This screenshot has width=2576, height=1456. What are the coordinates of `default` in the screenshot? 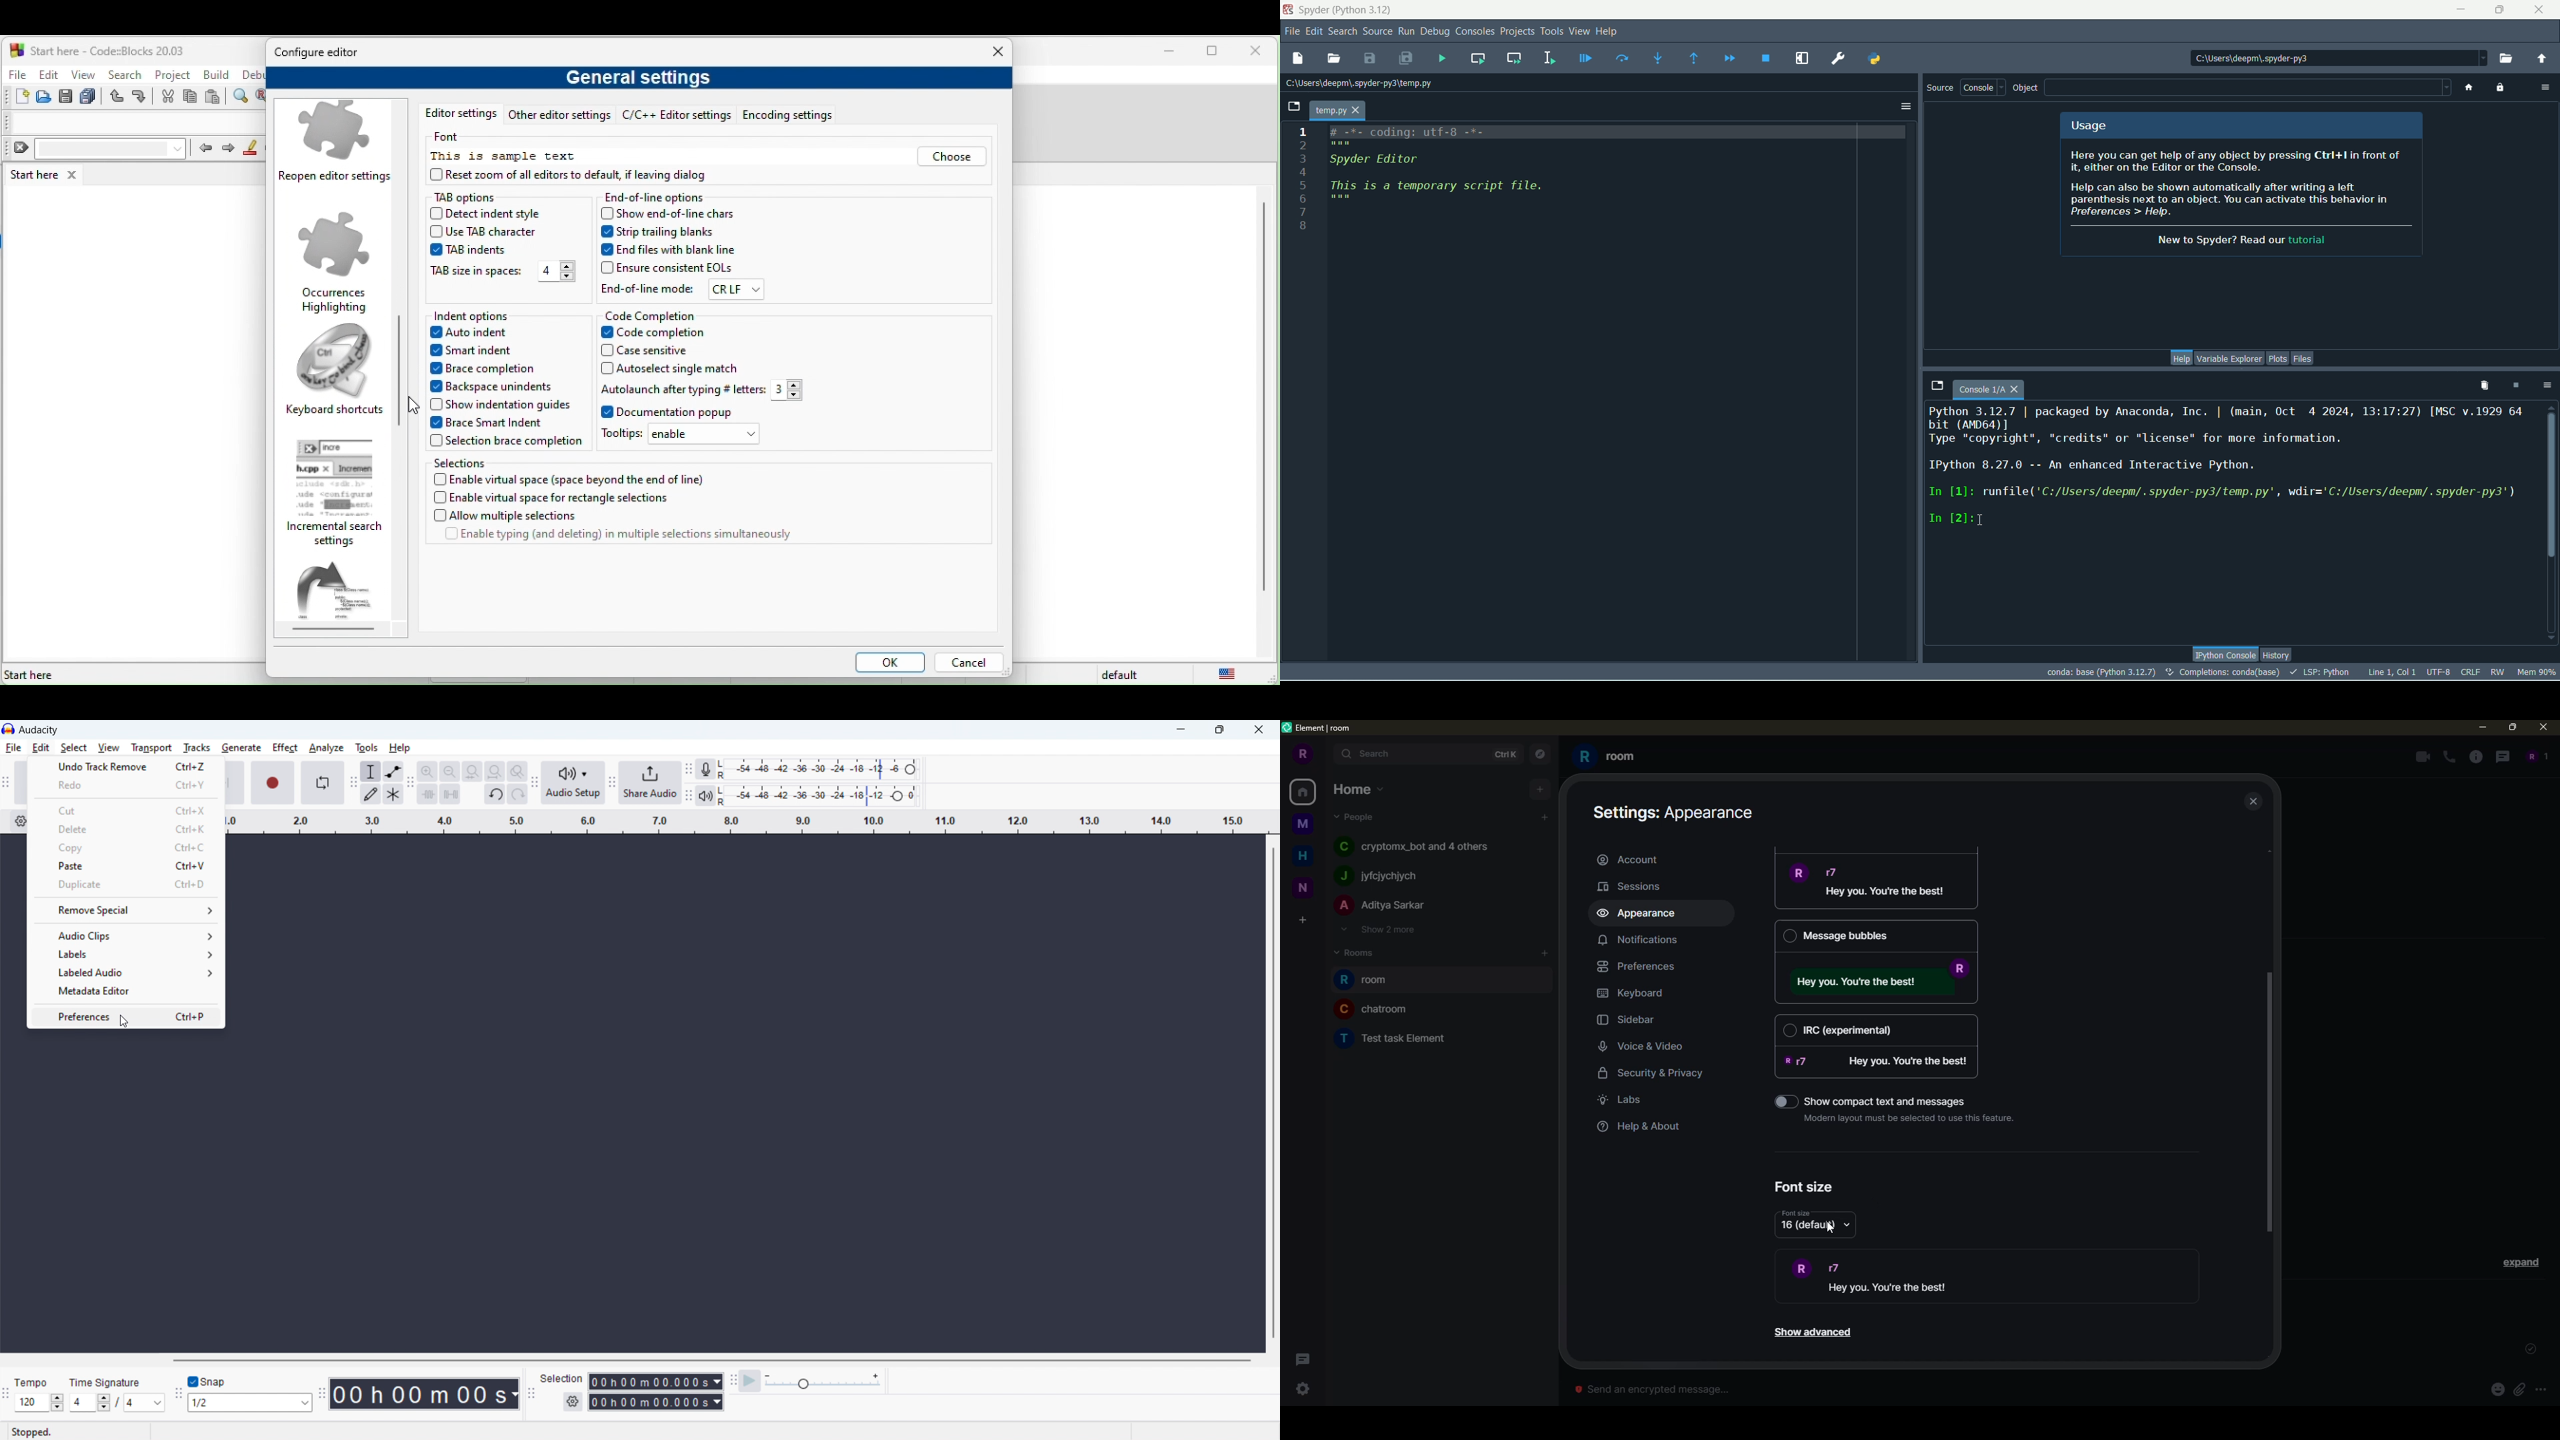 It's located at (1123, 675).